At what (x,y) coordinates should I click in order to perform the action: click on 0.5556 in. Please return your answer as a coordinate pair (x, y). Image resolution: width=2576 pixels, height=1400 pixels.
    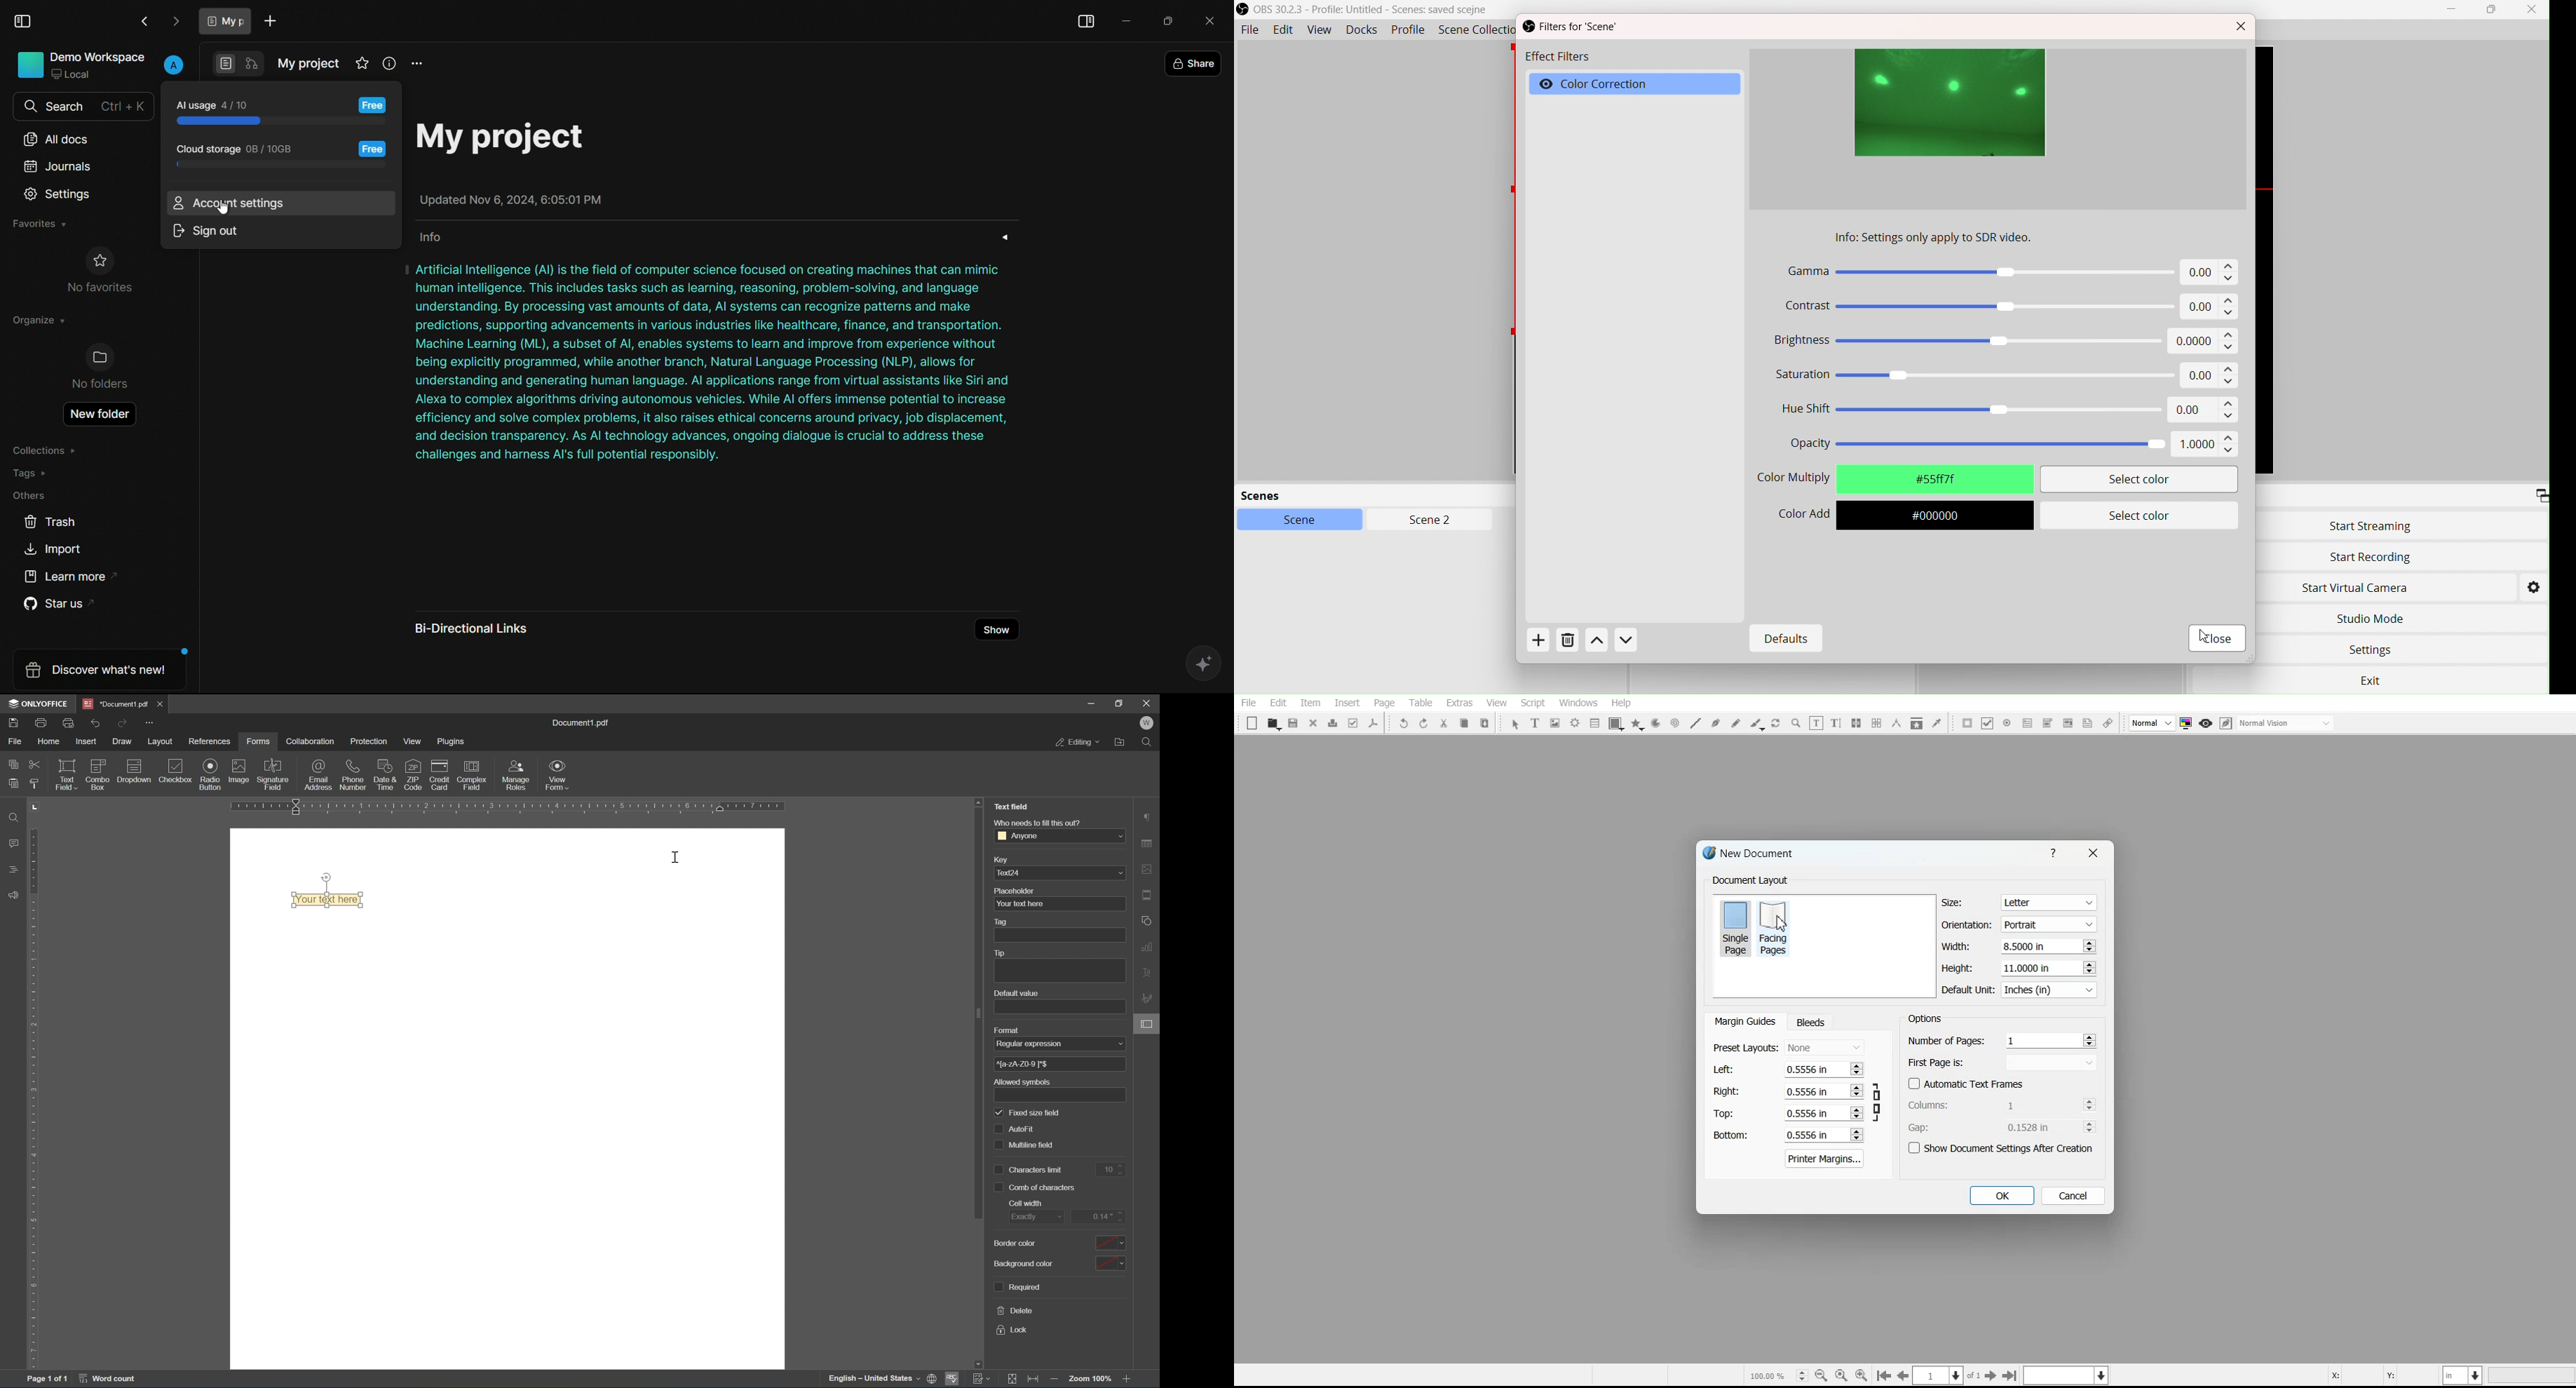
    Looking at the image, I should click on (1807, 1114).